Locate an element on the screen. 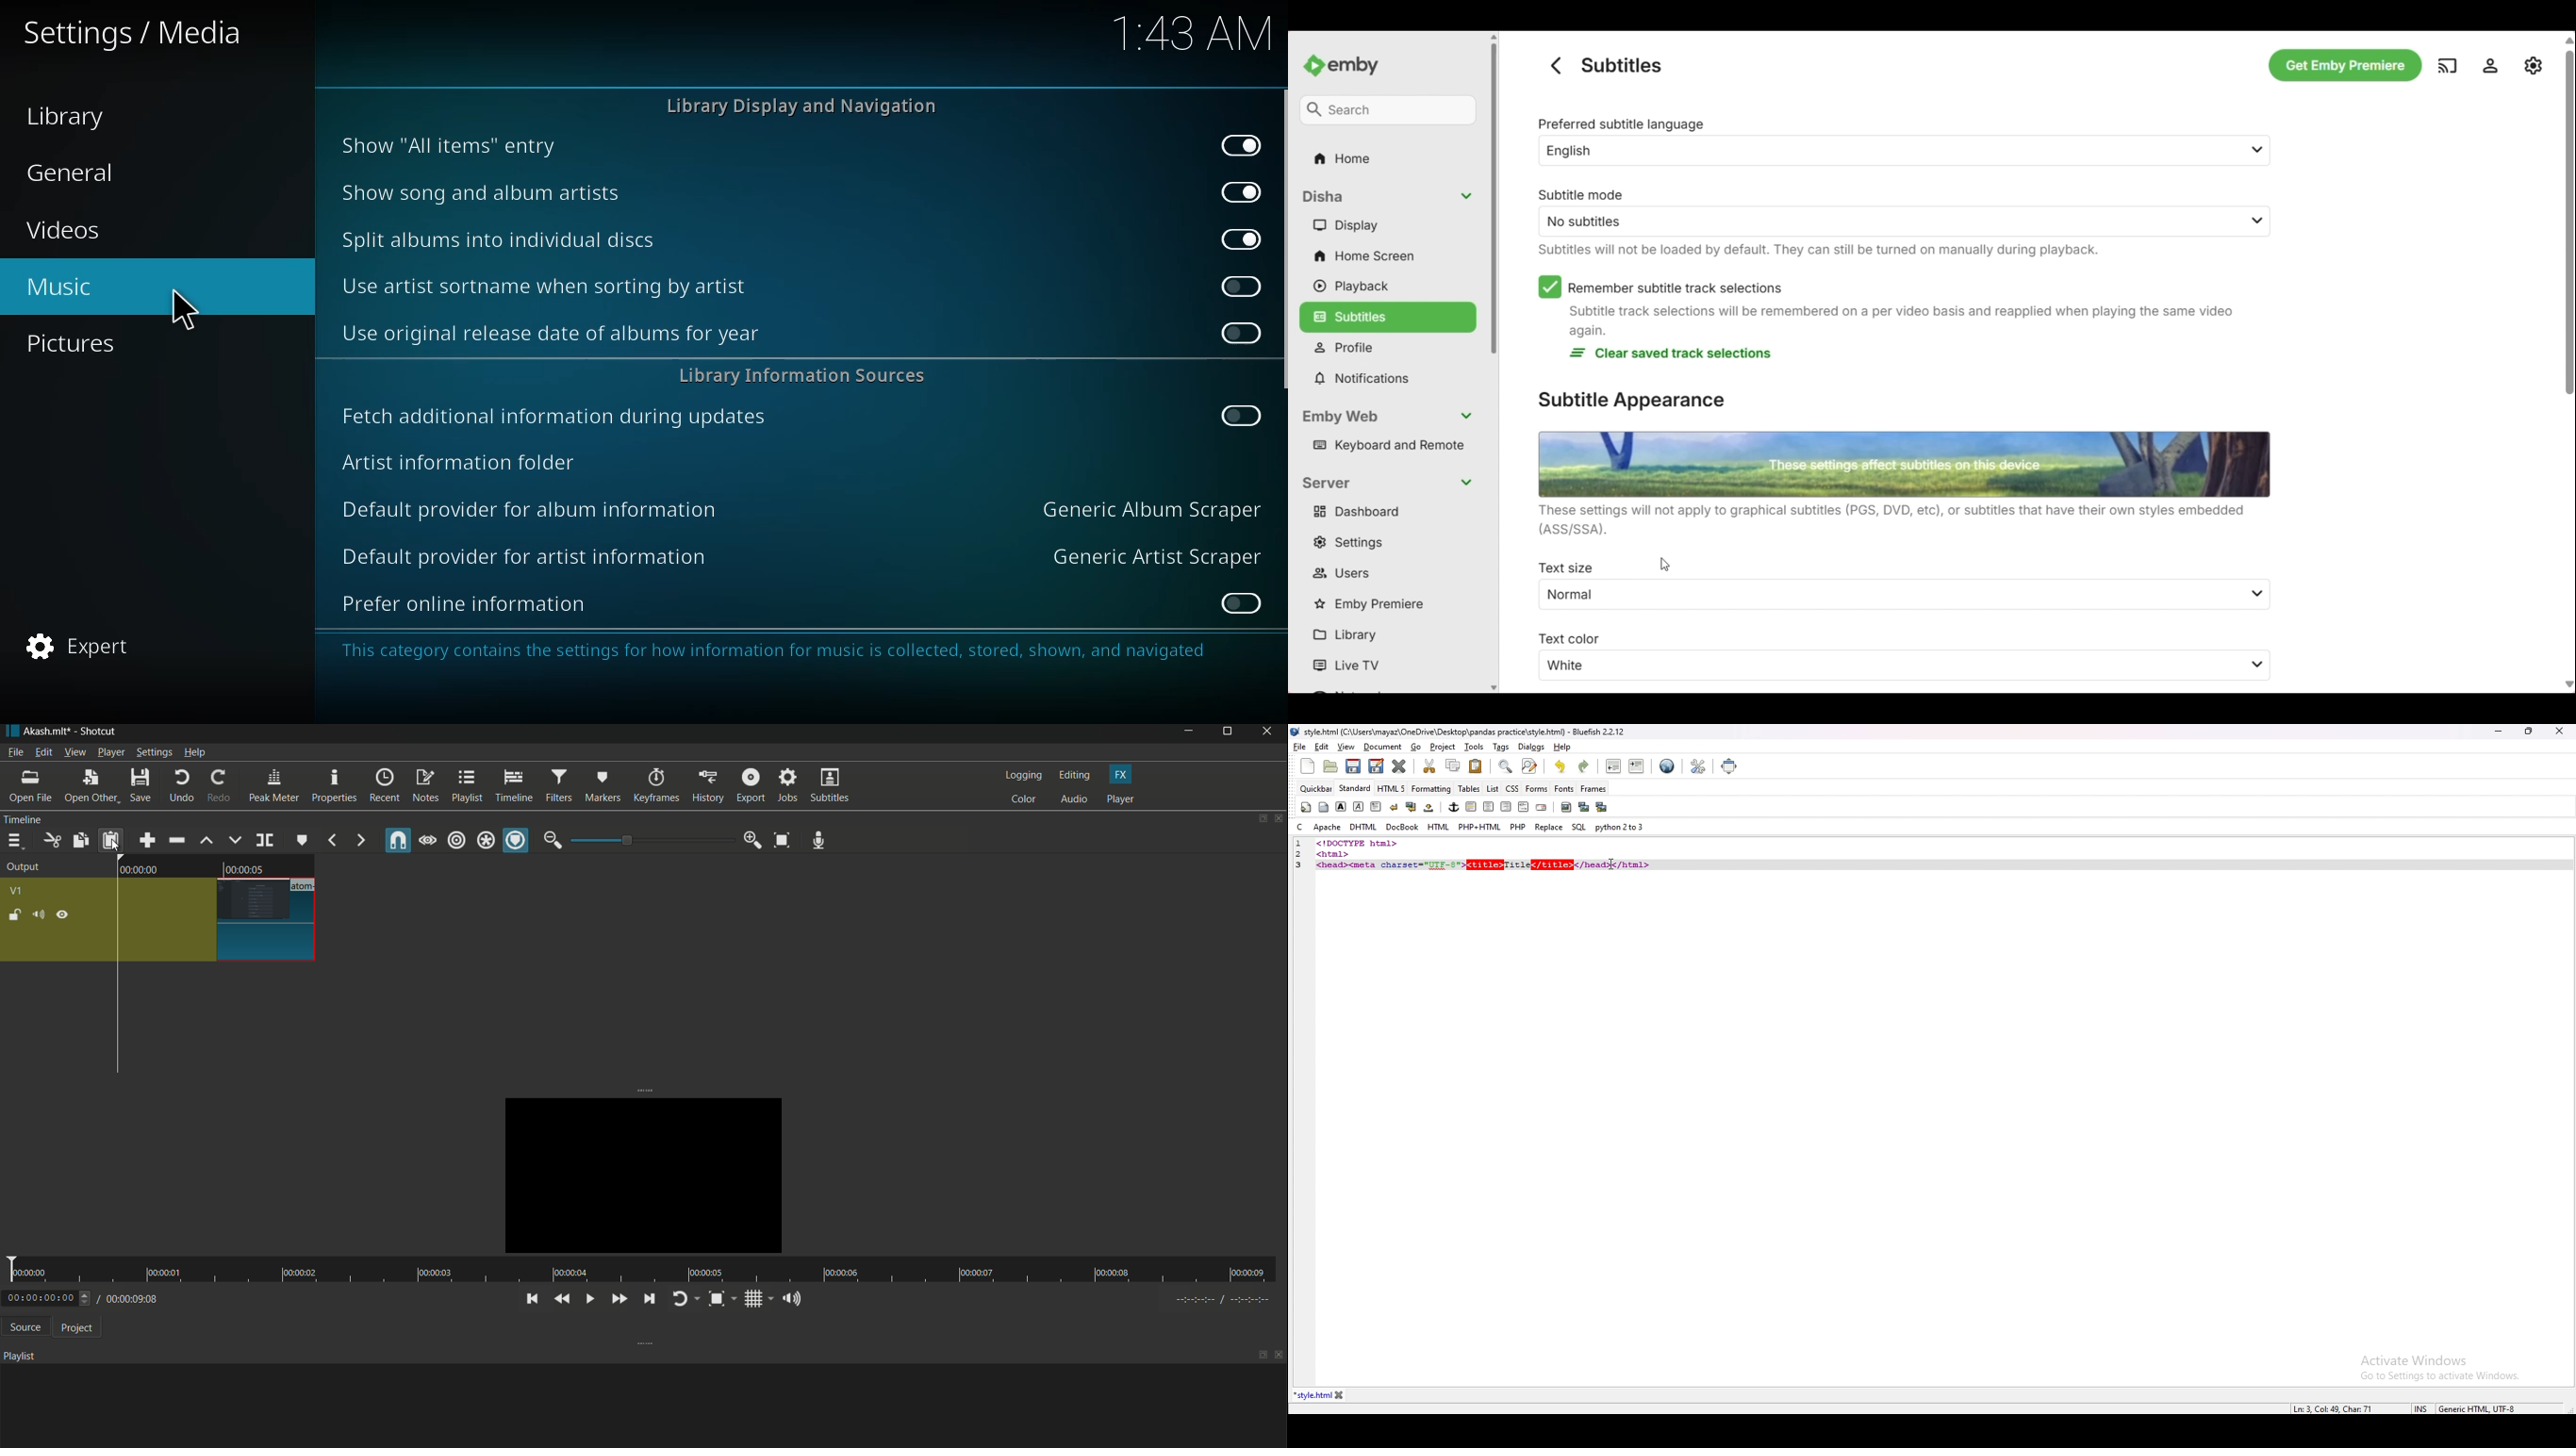  sql is located at coordinates (1578, 827).